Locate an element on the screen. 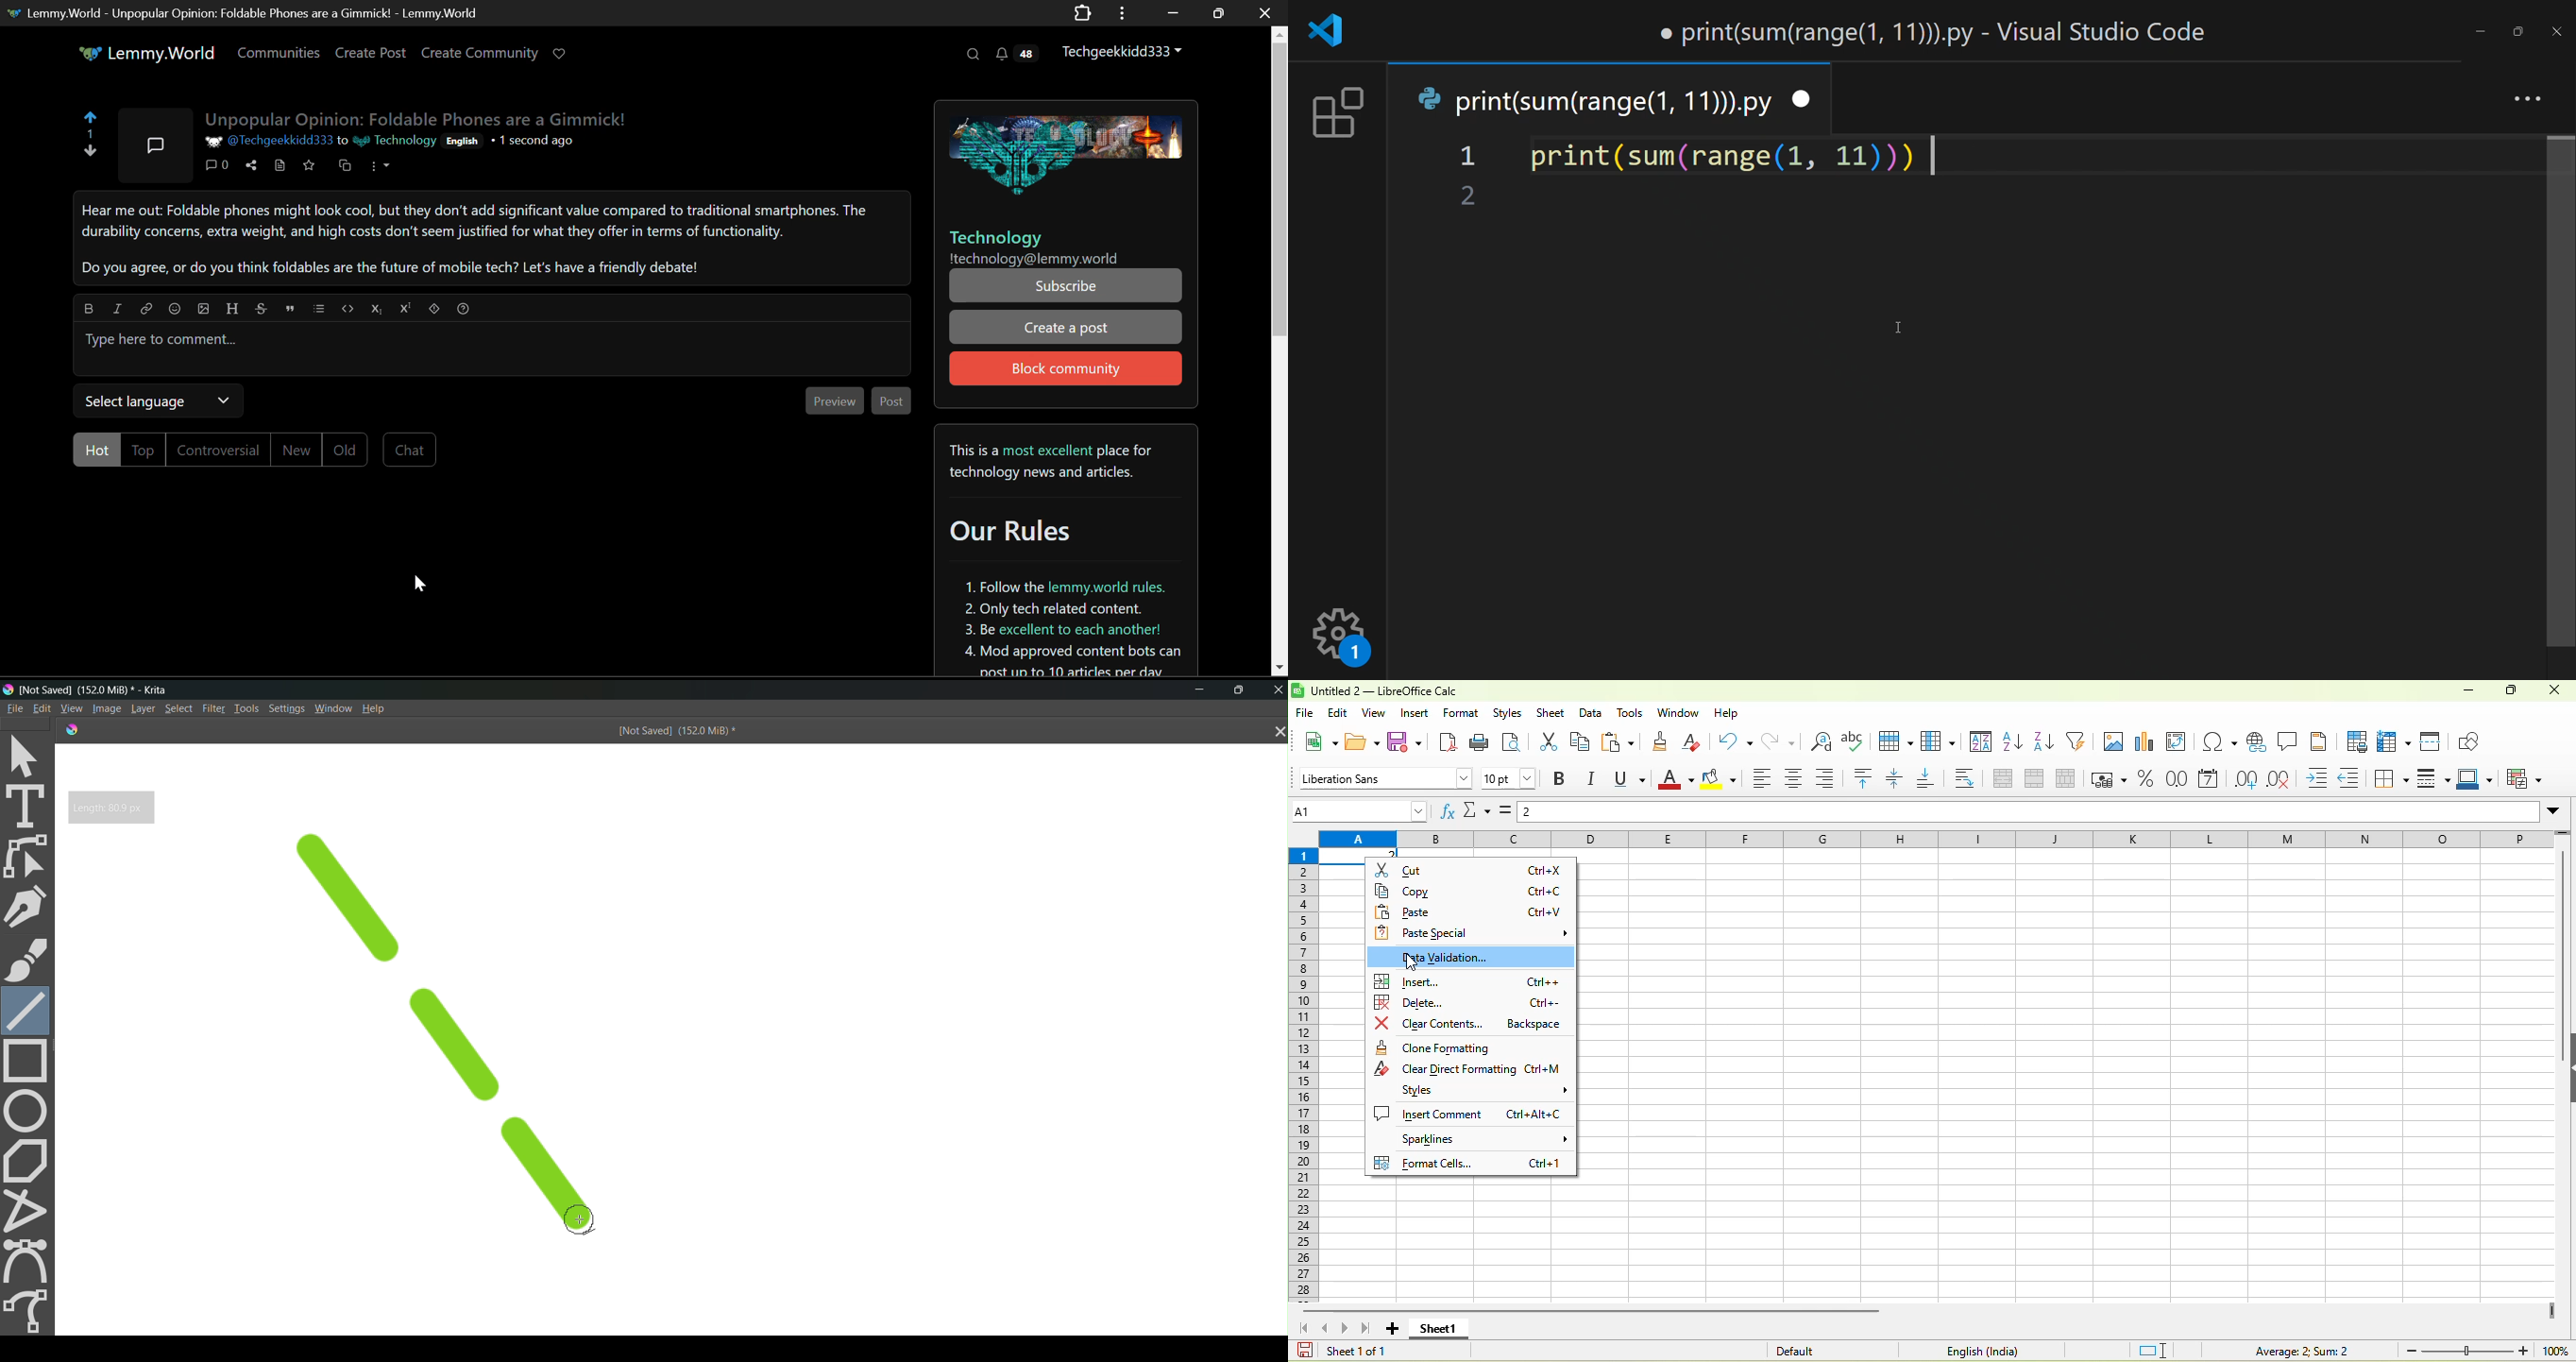 Image resolution: width=2576 pixels, height=1372 pixels. cursor movement is located at coordinates (1411, 964).